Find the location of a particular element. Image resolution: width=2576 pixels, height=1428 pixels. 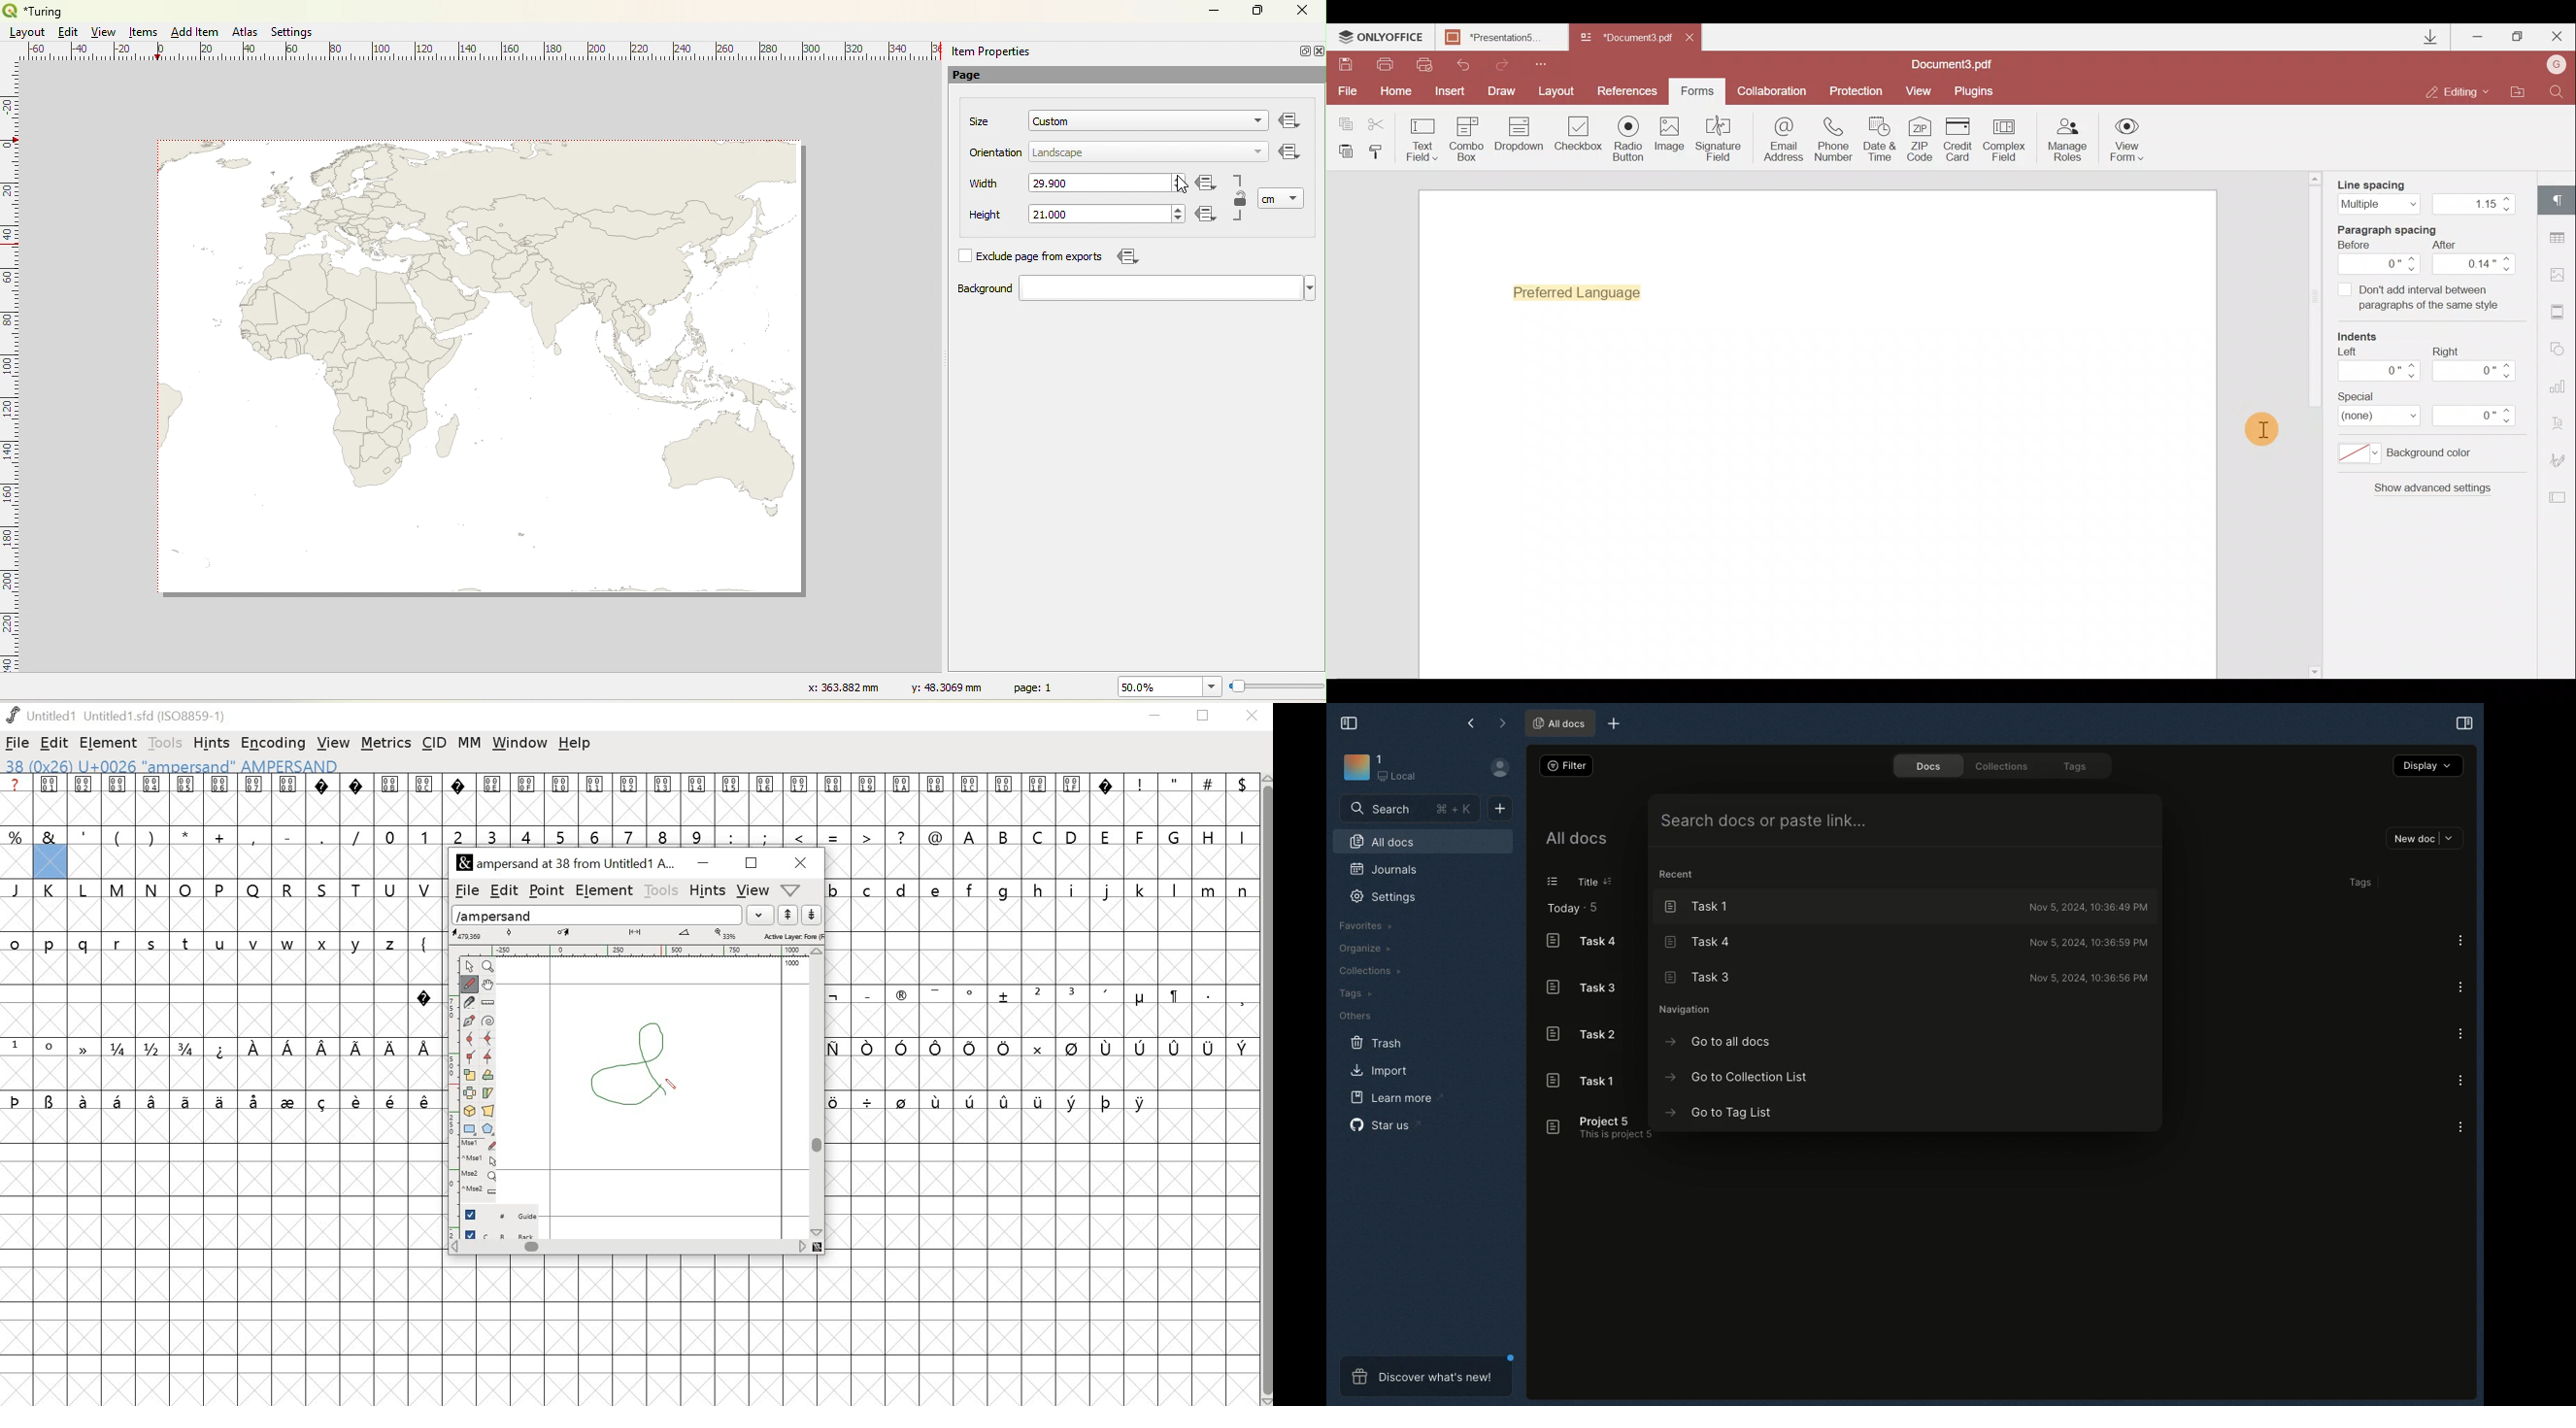

D is located at coordinates (1073, 836).